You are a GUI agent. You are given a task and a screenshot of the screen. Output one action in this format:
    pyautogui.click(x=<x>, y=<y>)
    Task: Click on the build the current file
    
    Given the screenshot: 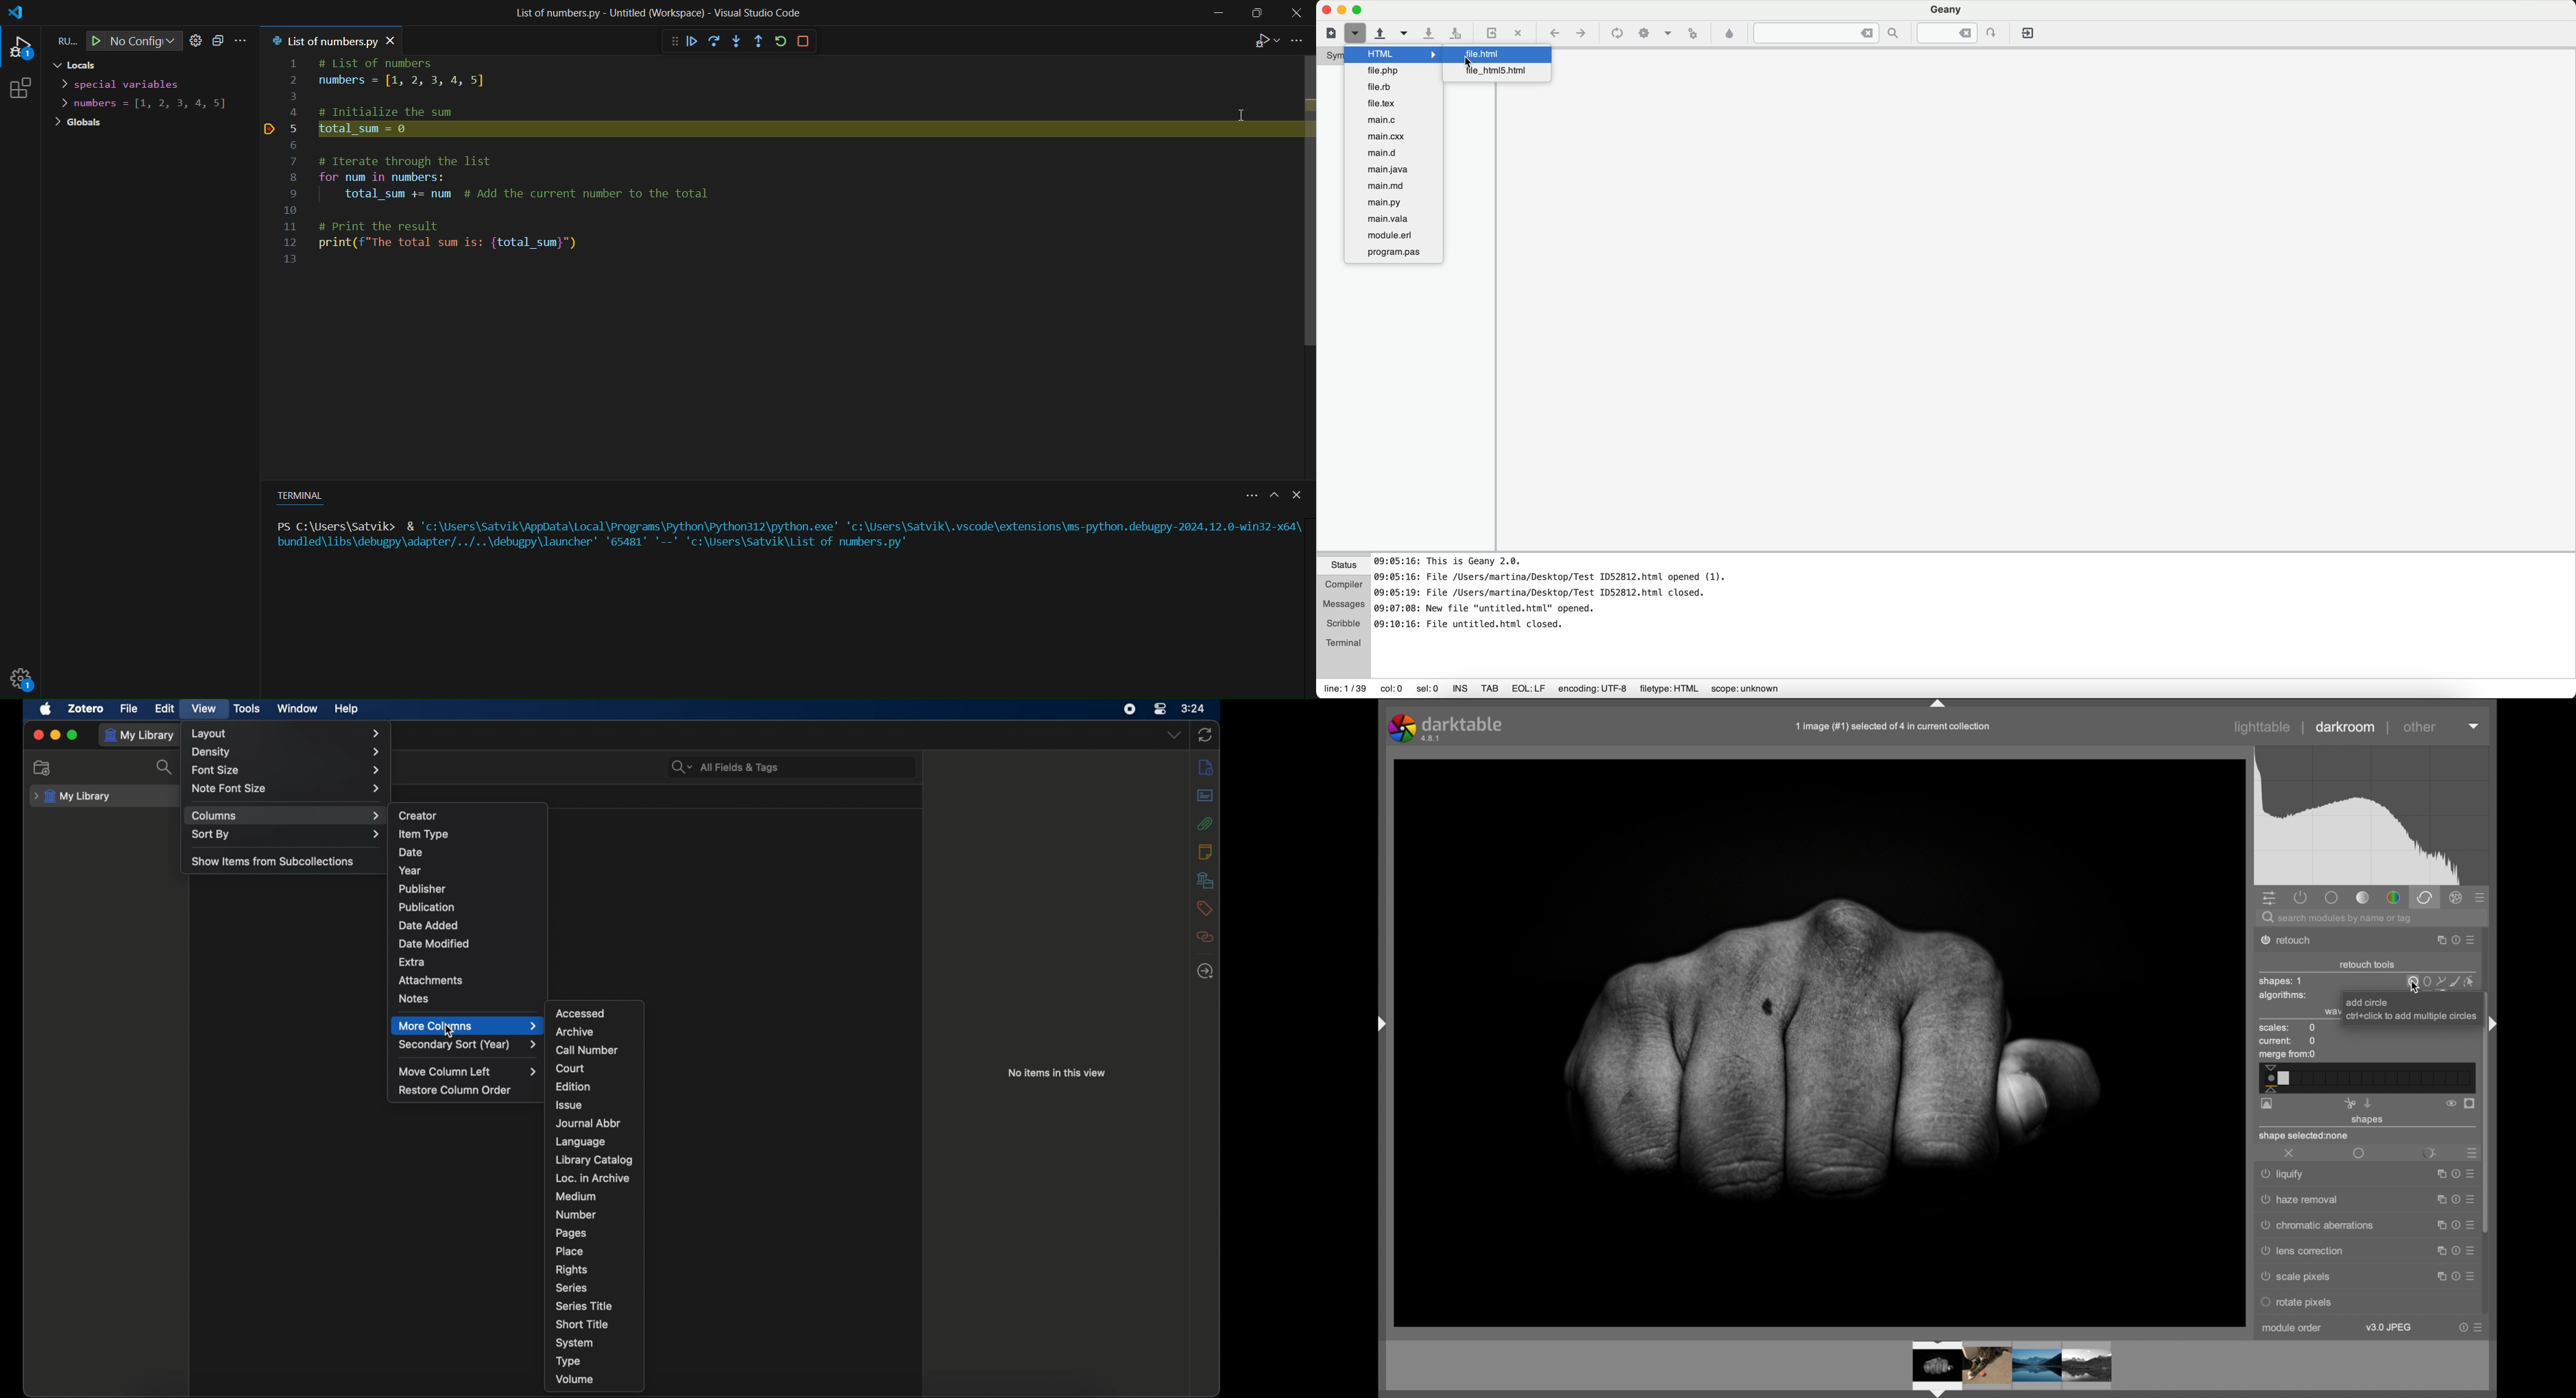 What is the action you would take?
    pyautogui.click(x=1645, y=35)
    